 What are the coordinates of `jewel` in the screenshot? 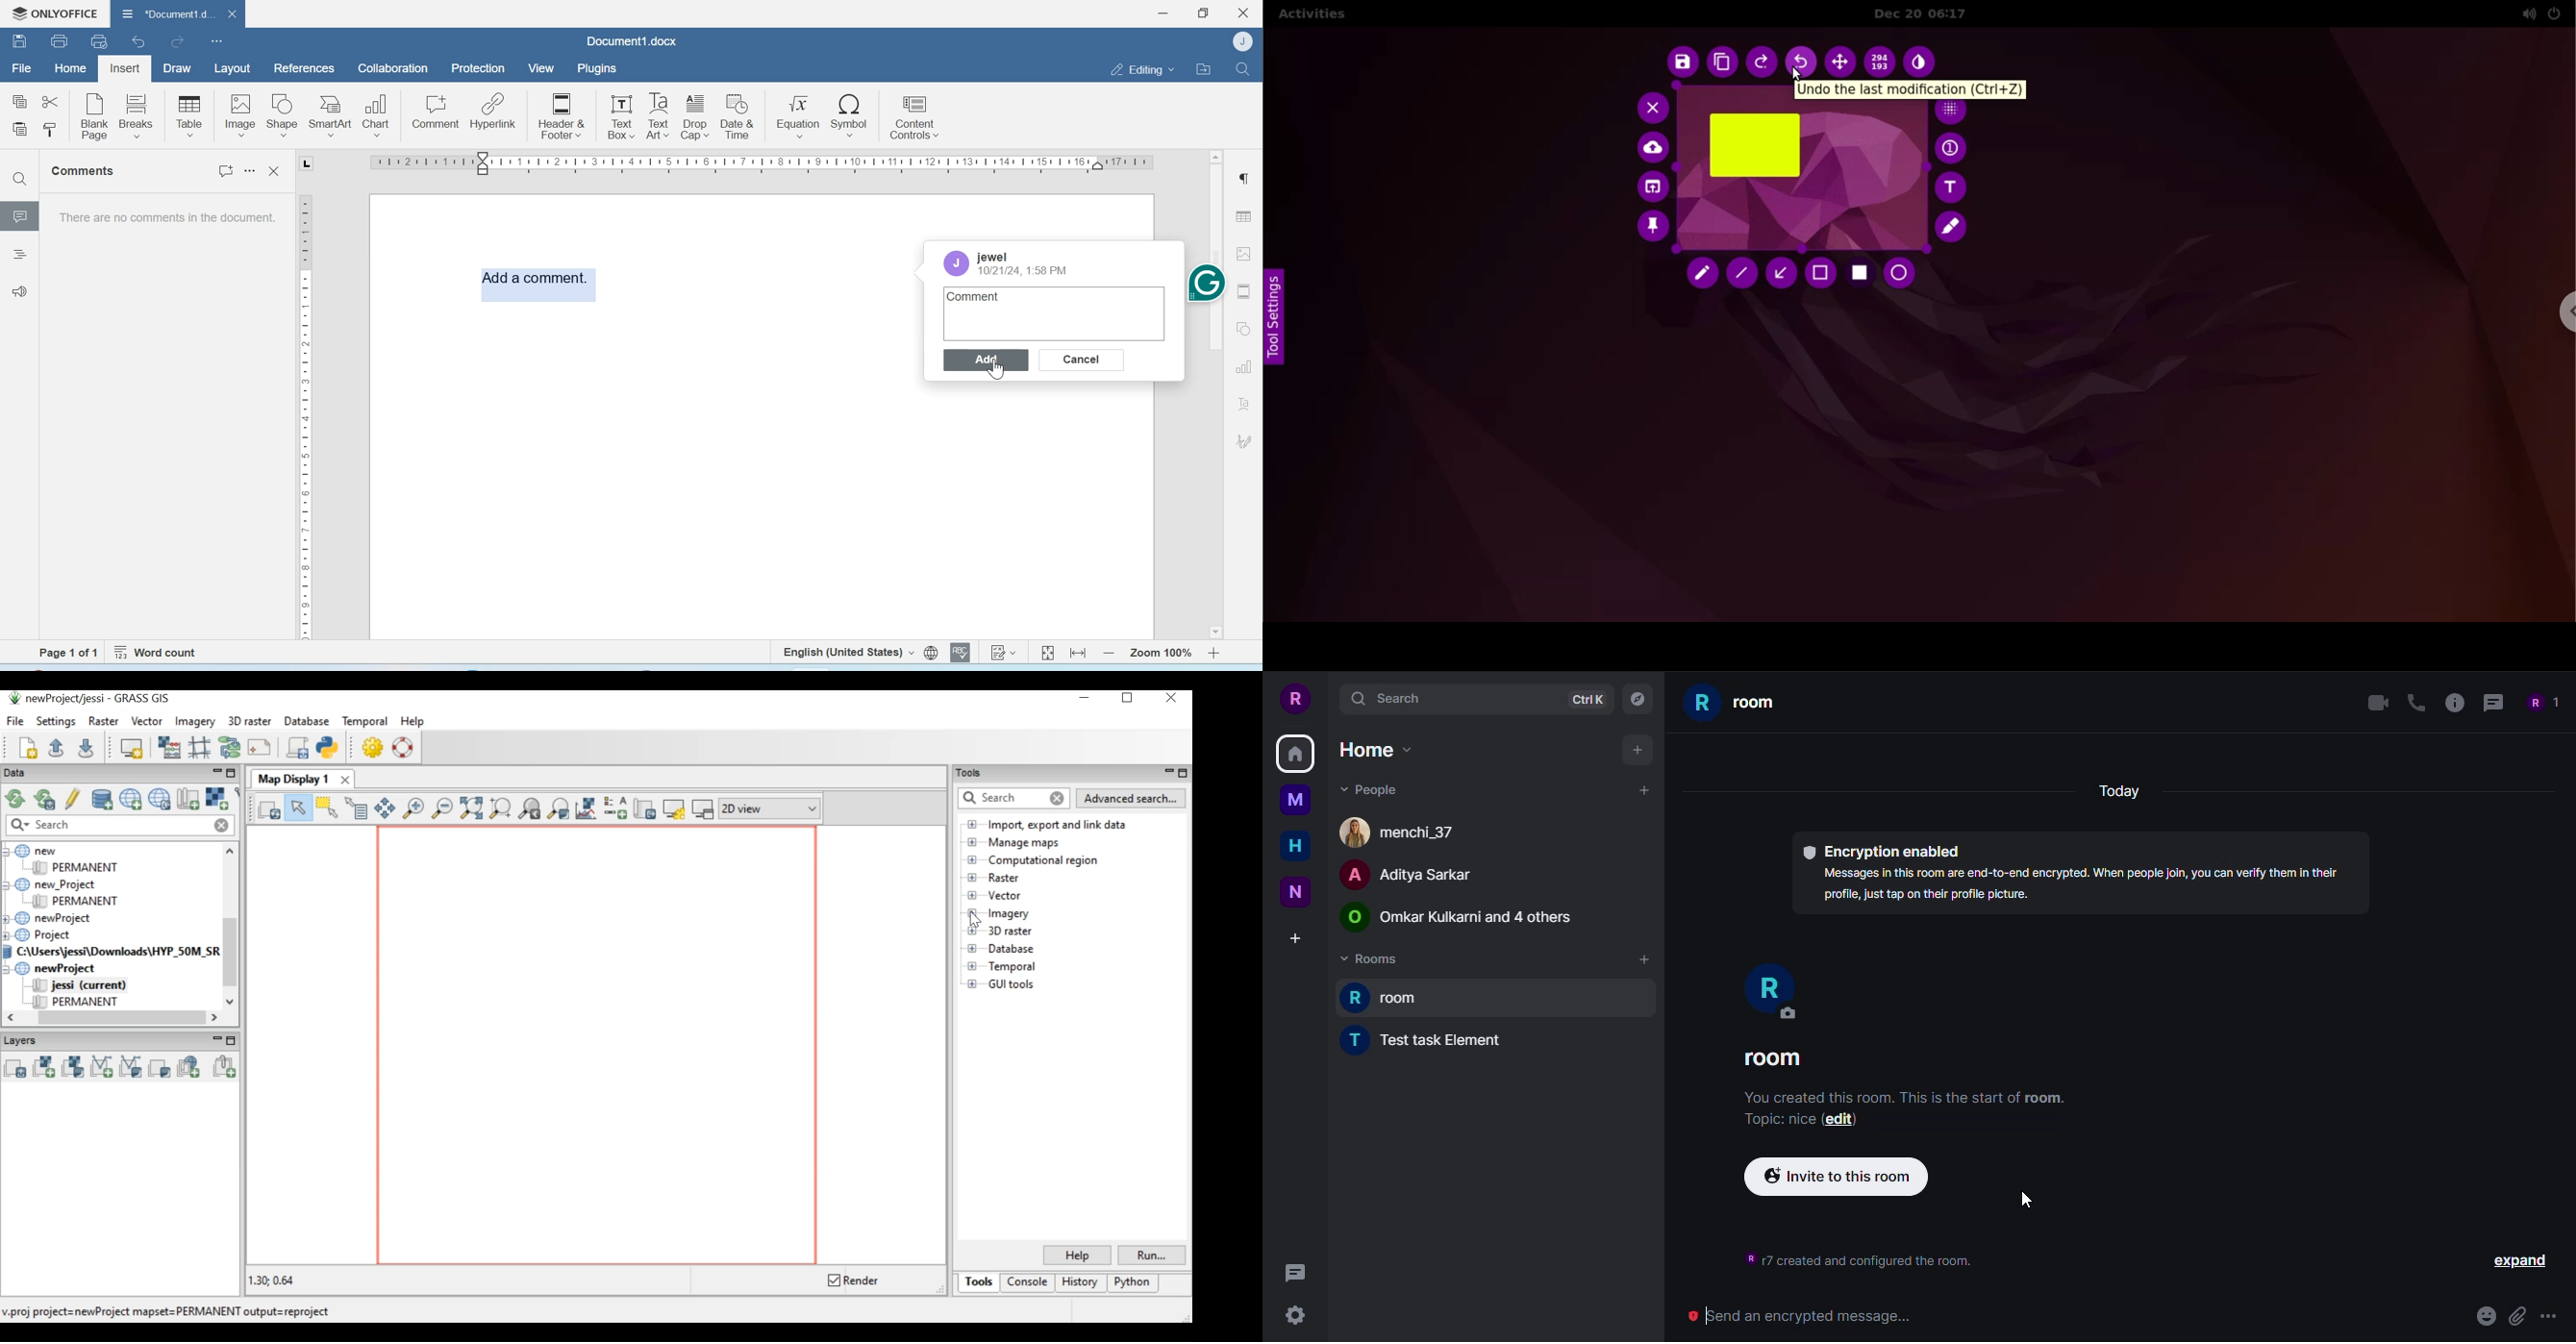 It's located at (992, 257).